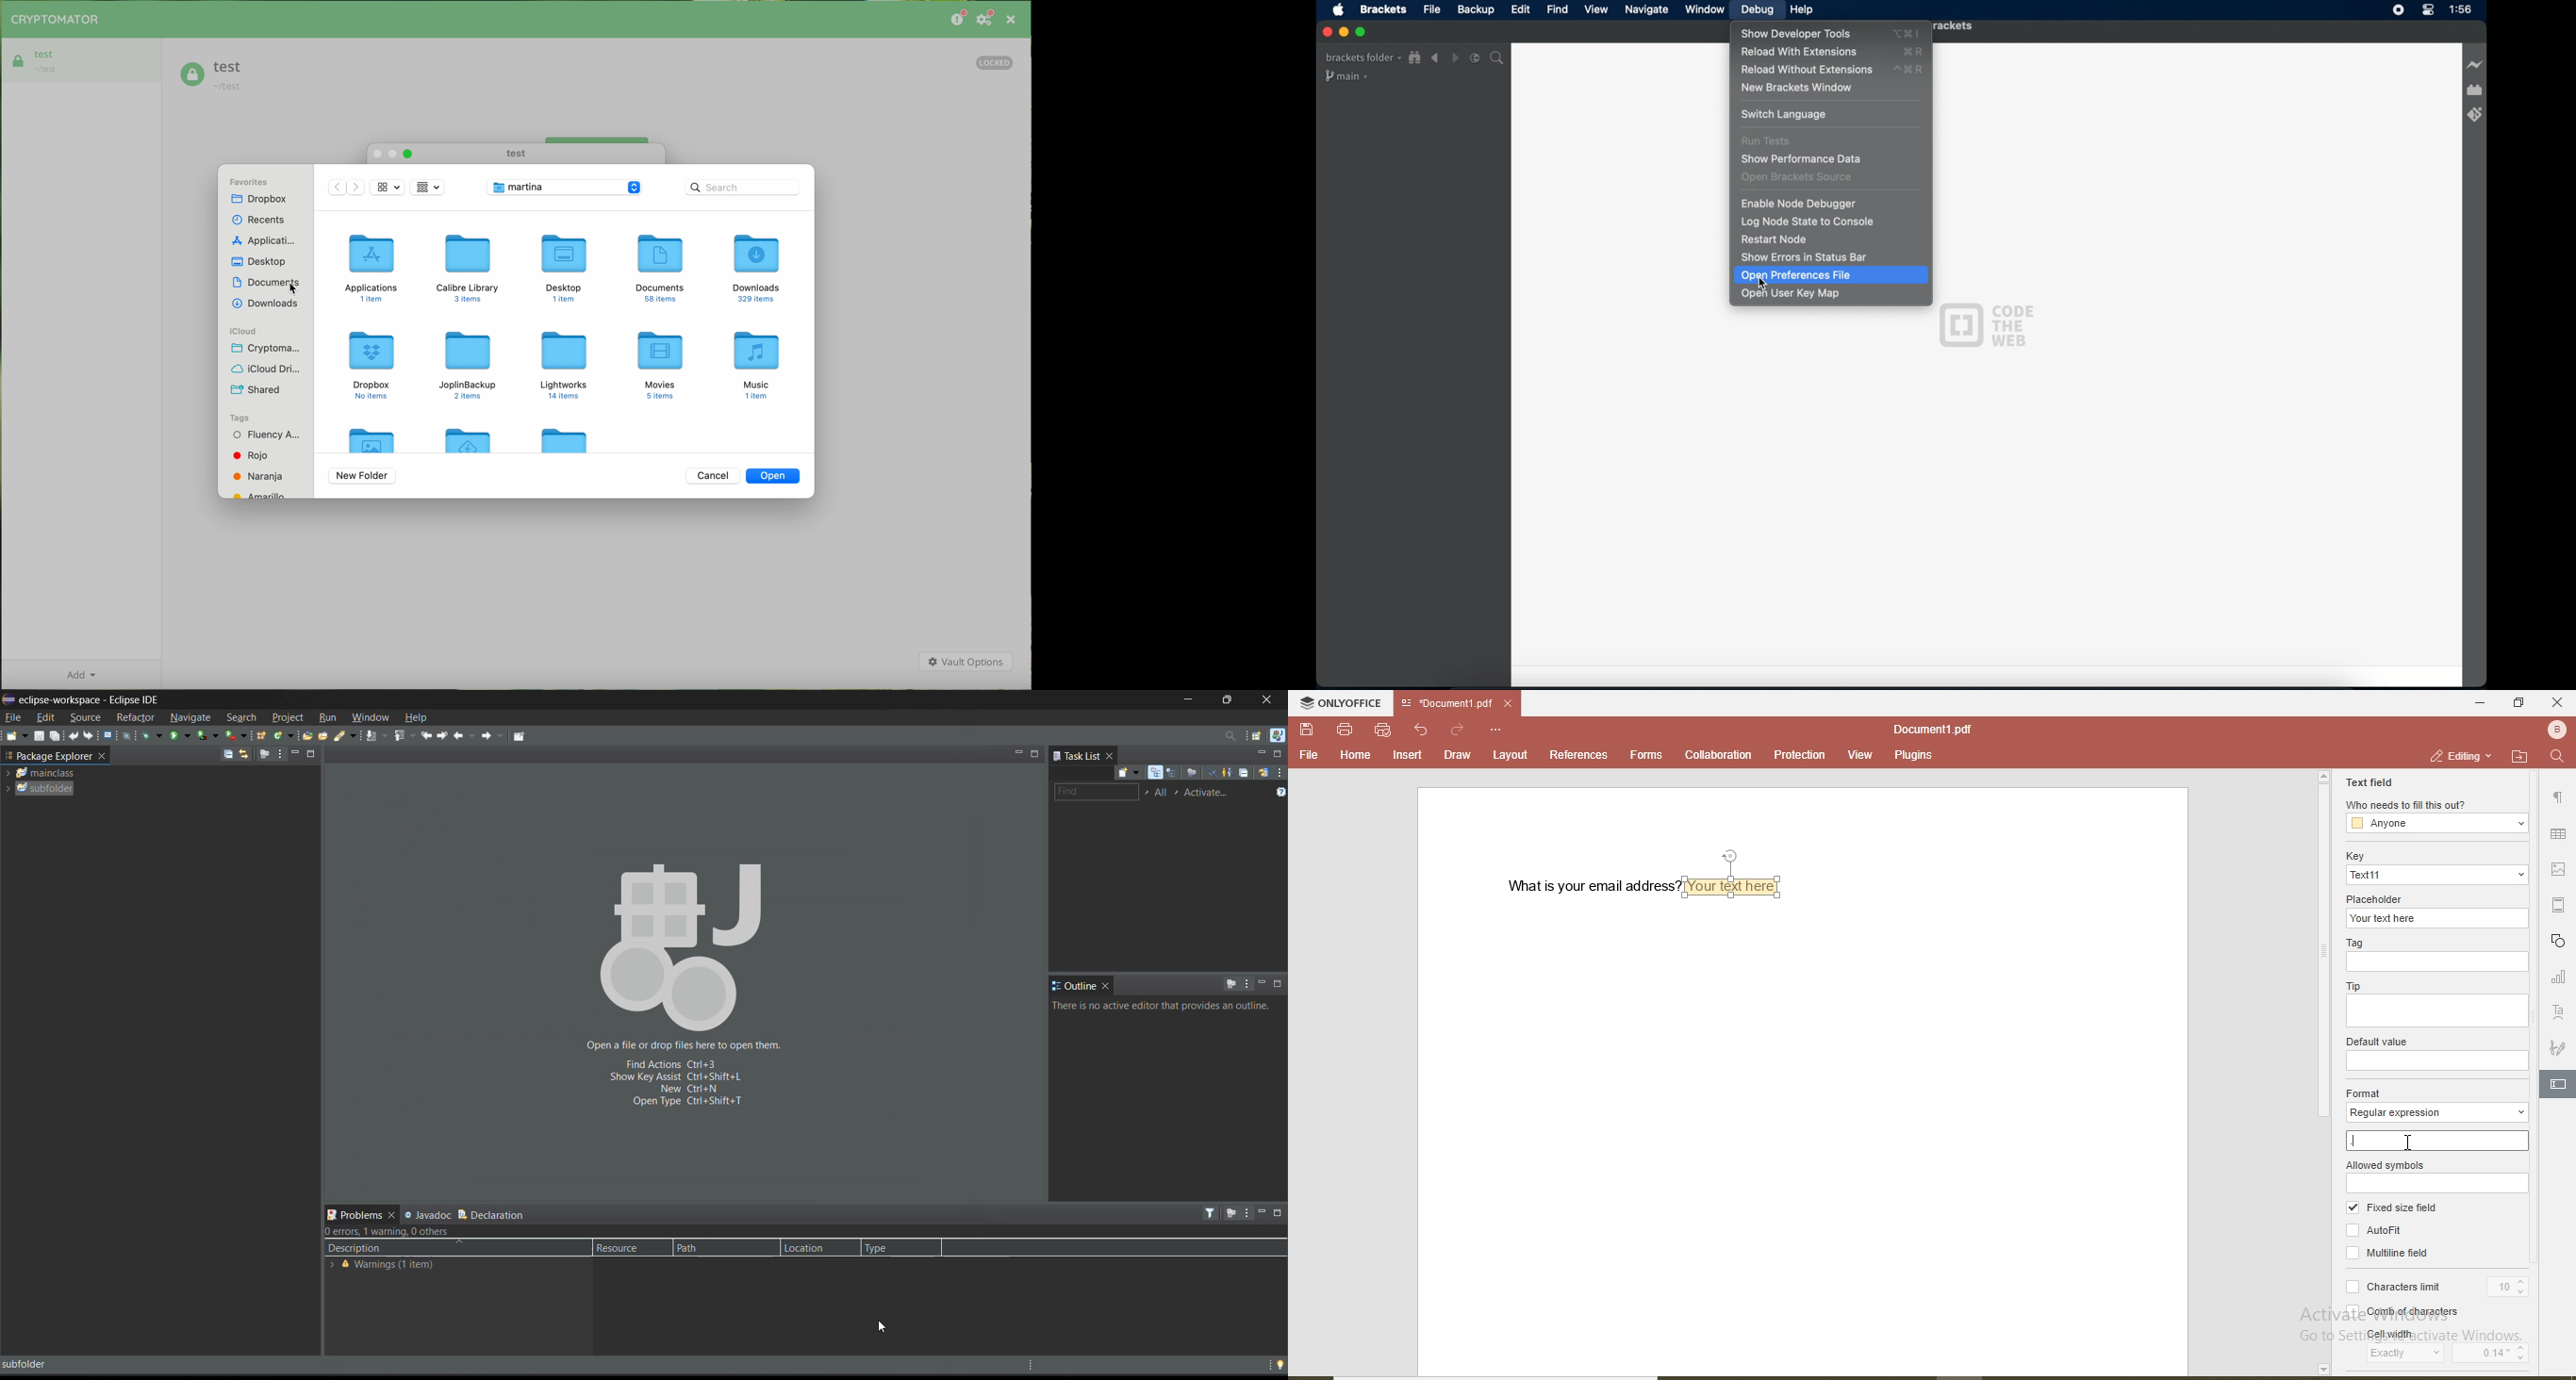  I want to click on navigate arrows, so click(346, 189).